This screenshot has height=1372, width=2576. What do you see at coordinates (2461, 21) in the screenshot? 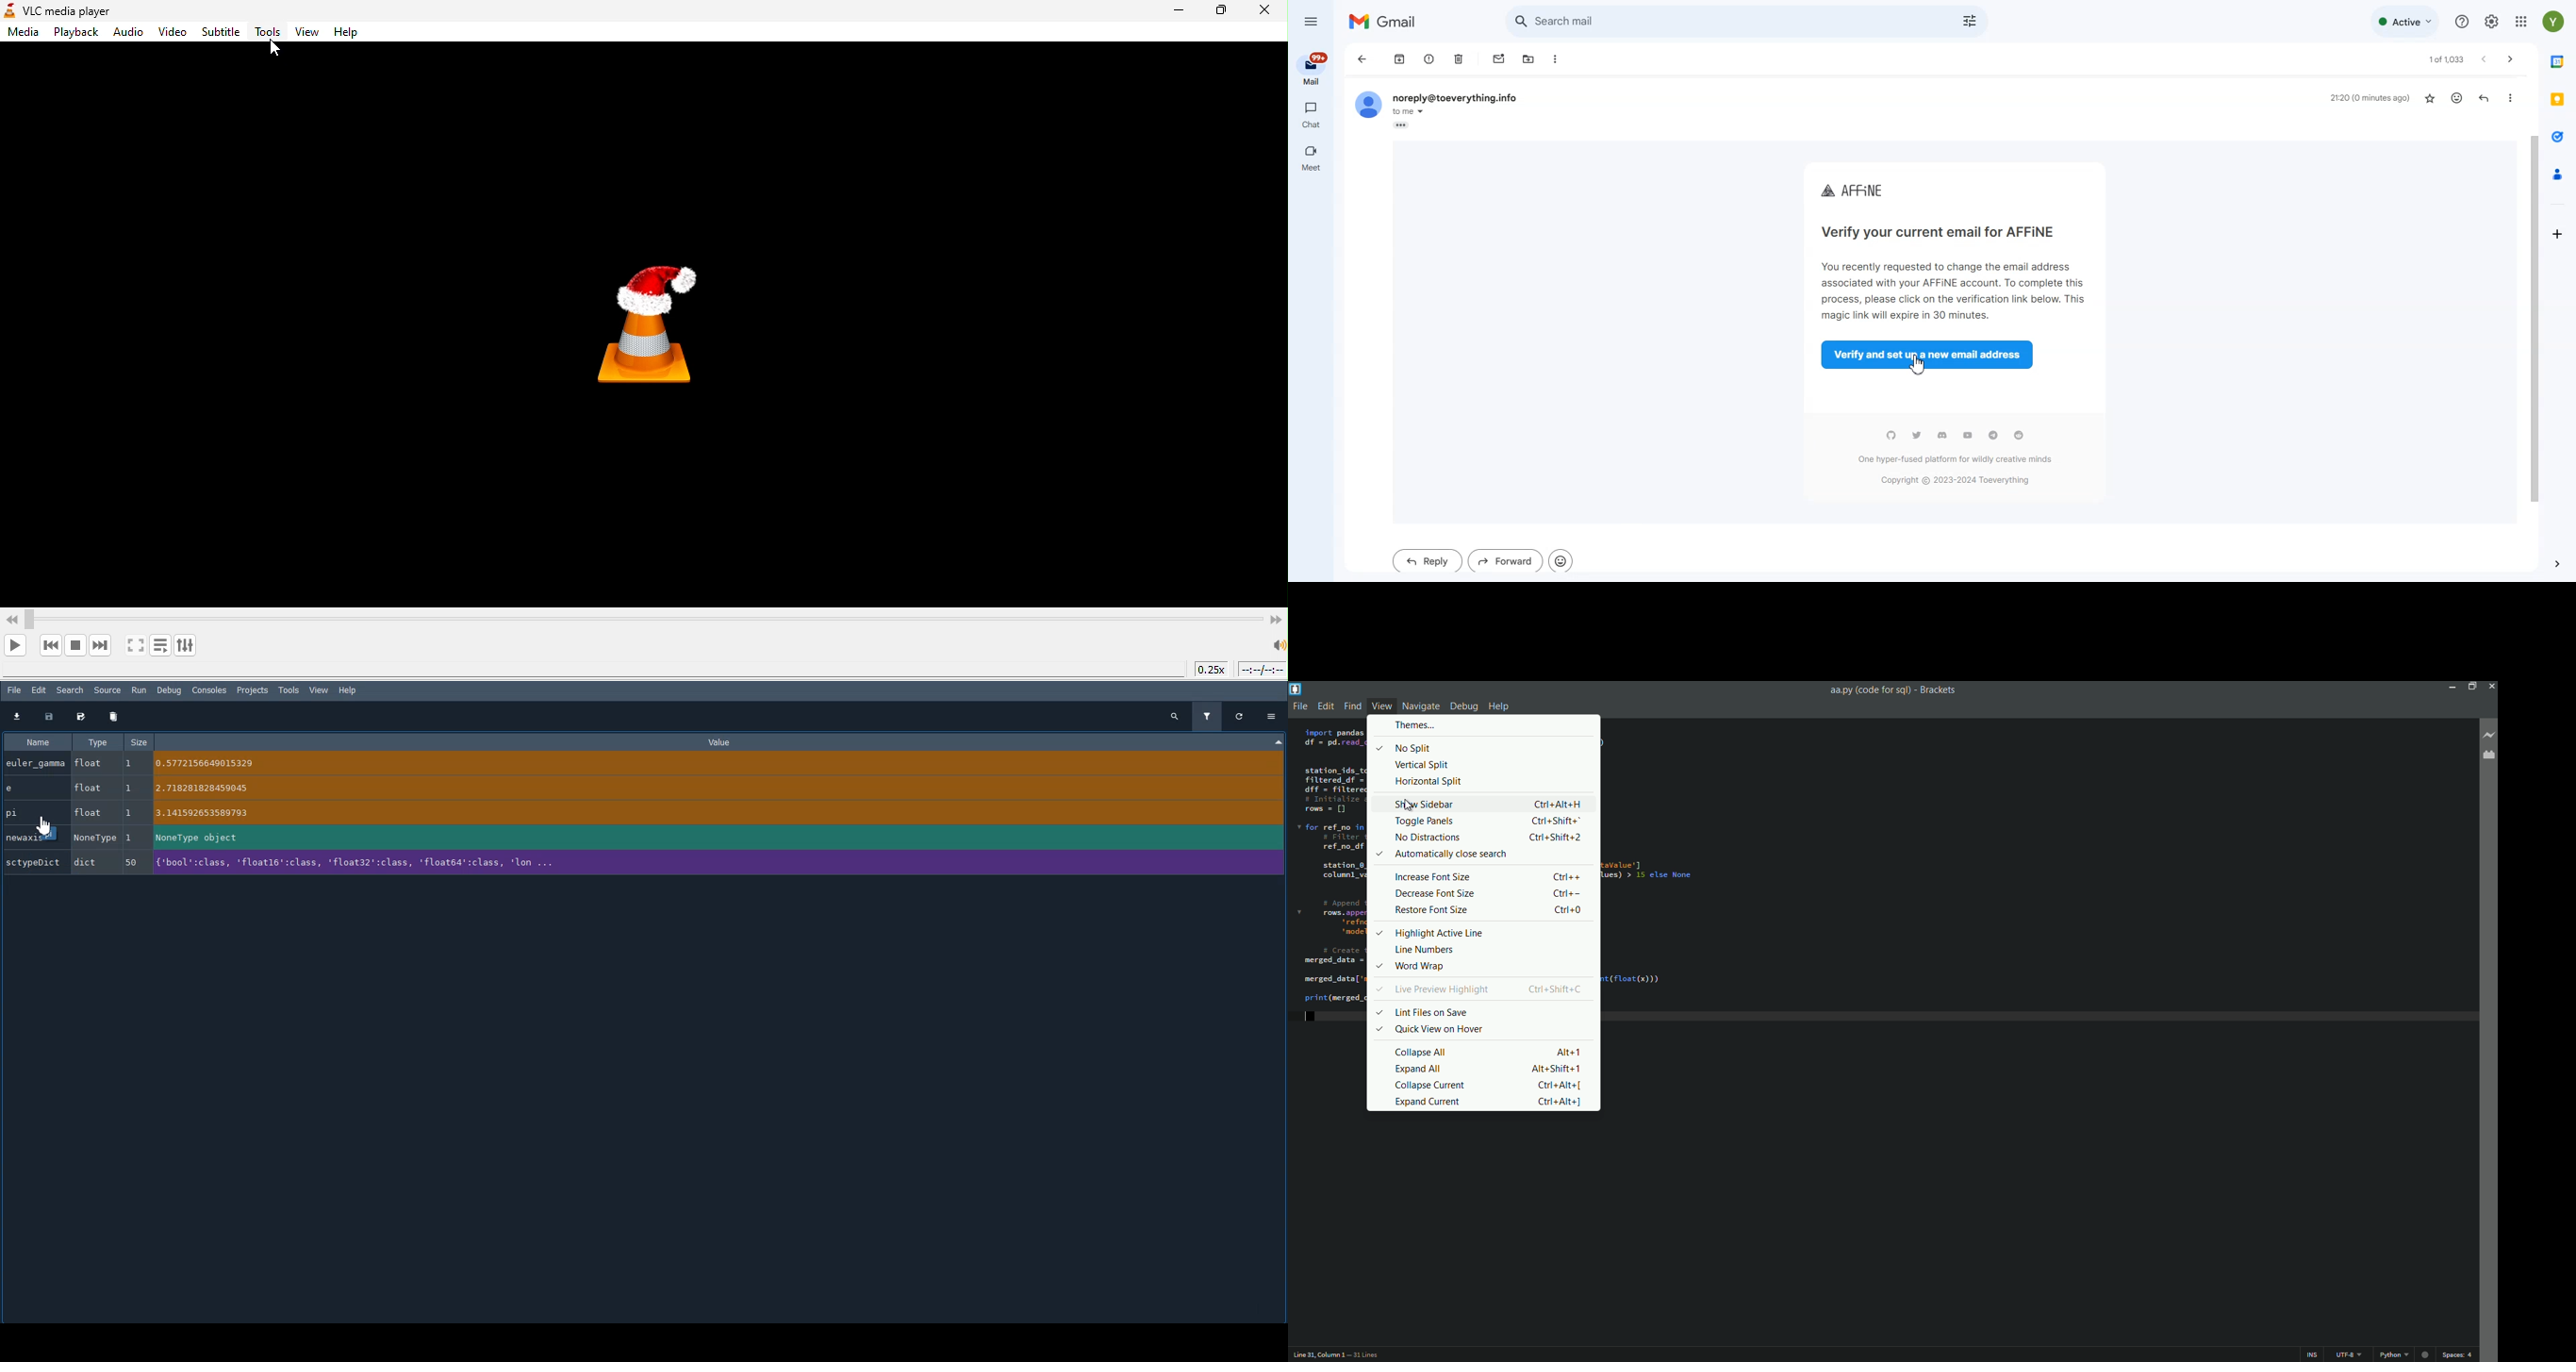
I see `Support` at bounding box center [2461, 21].